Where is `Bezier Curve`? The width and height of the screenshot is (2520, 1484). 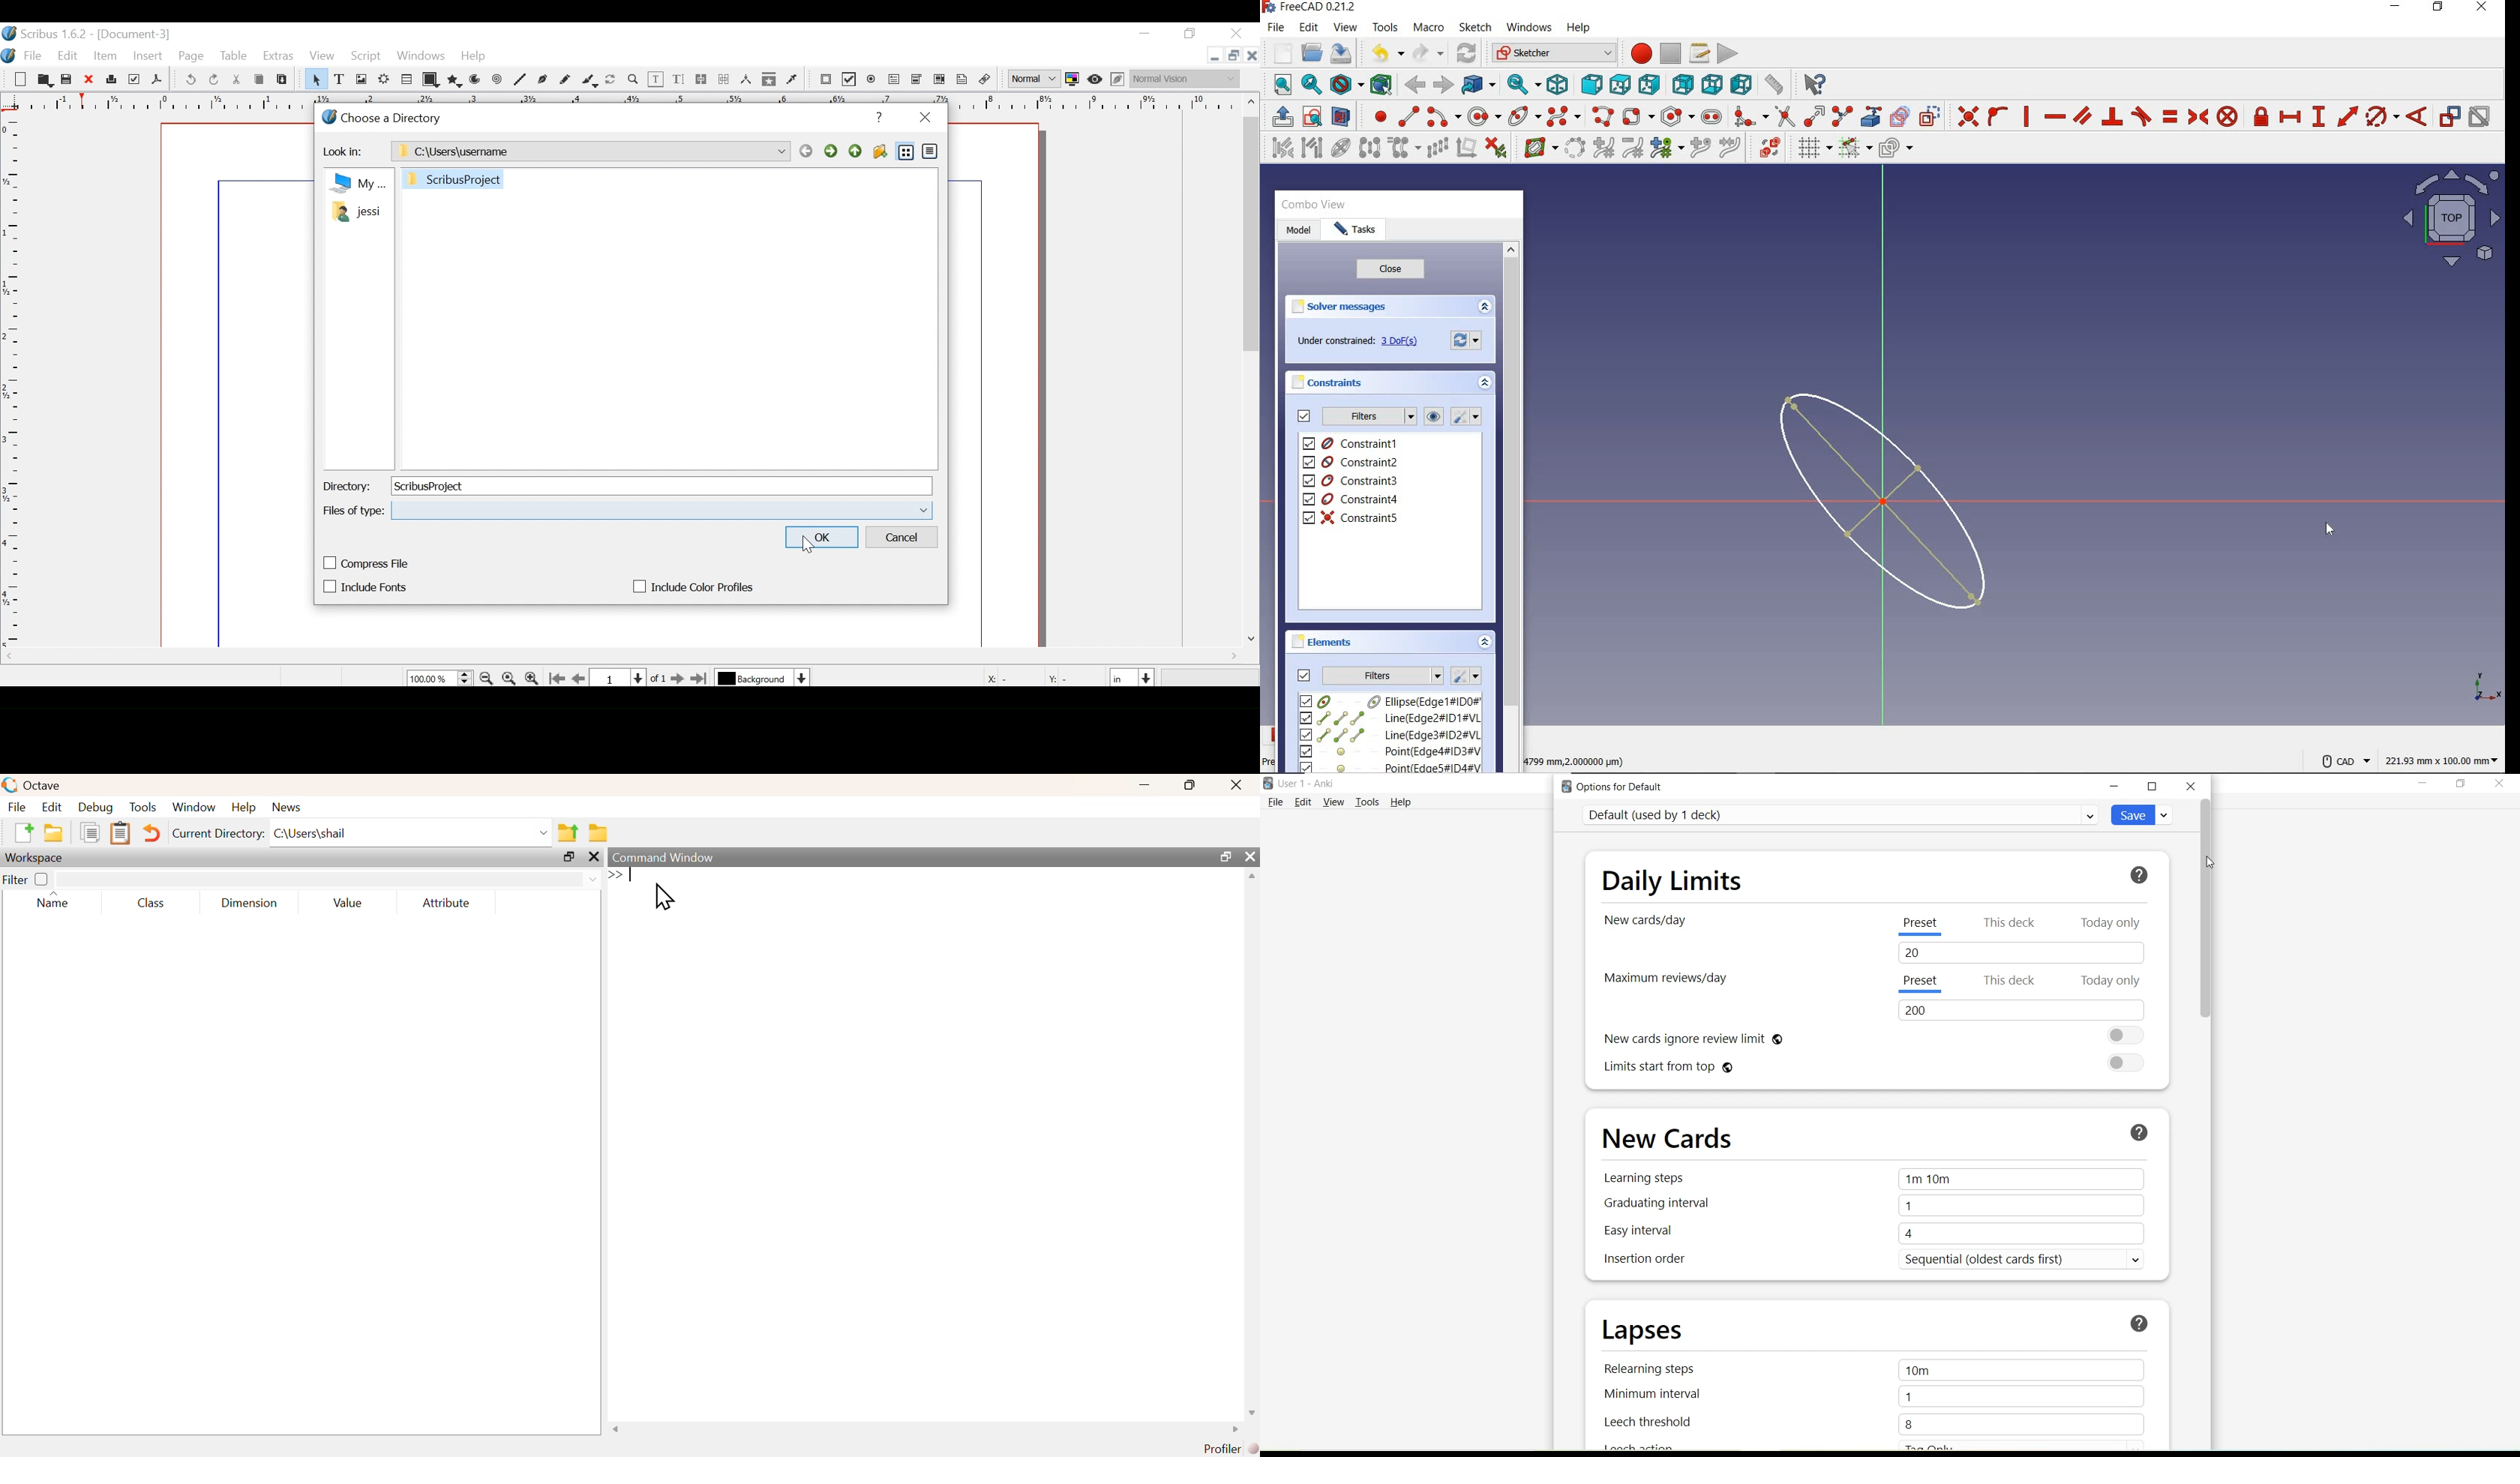 Bezier Curve is located at coordinates (543, 81).